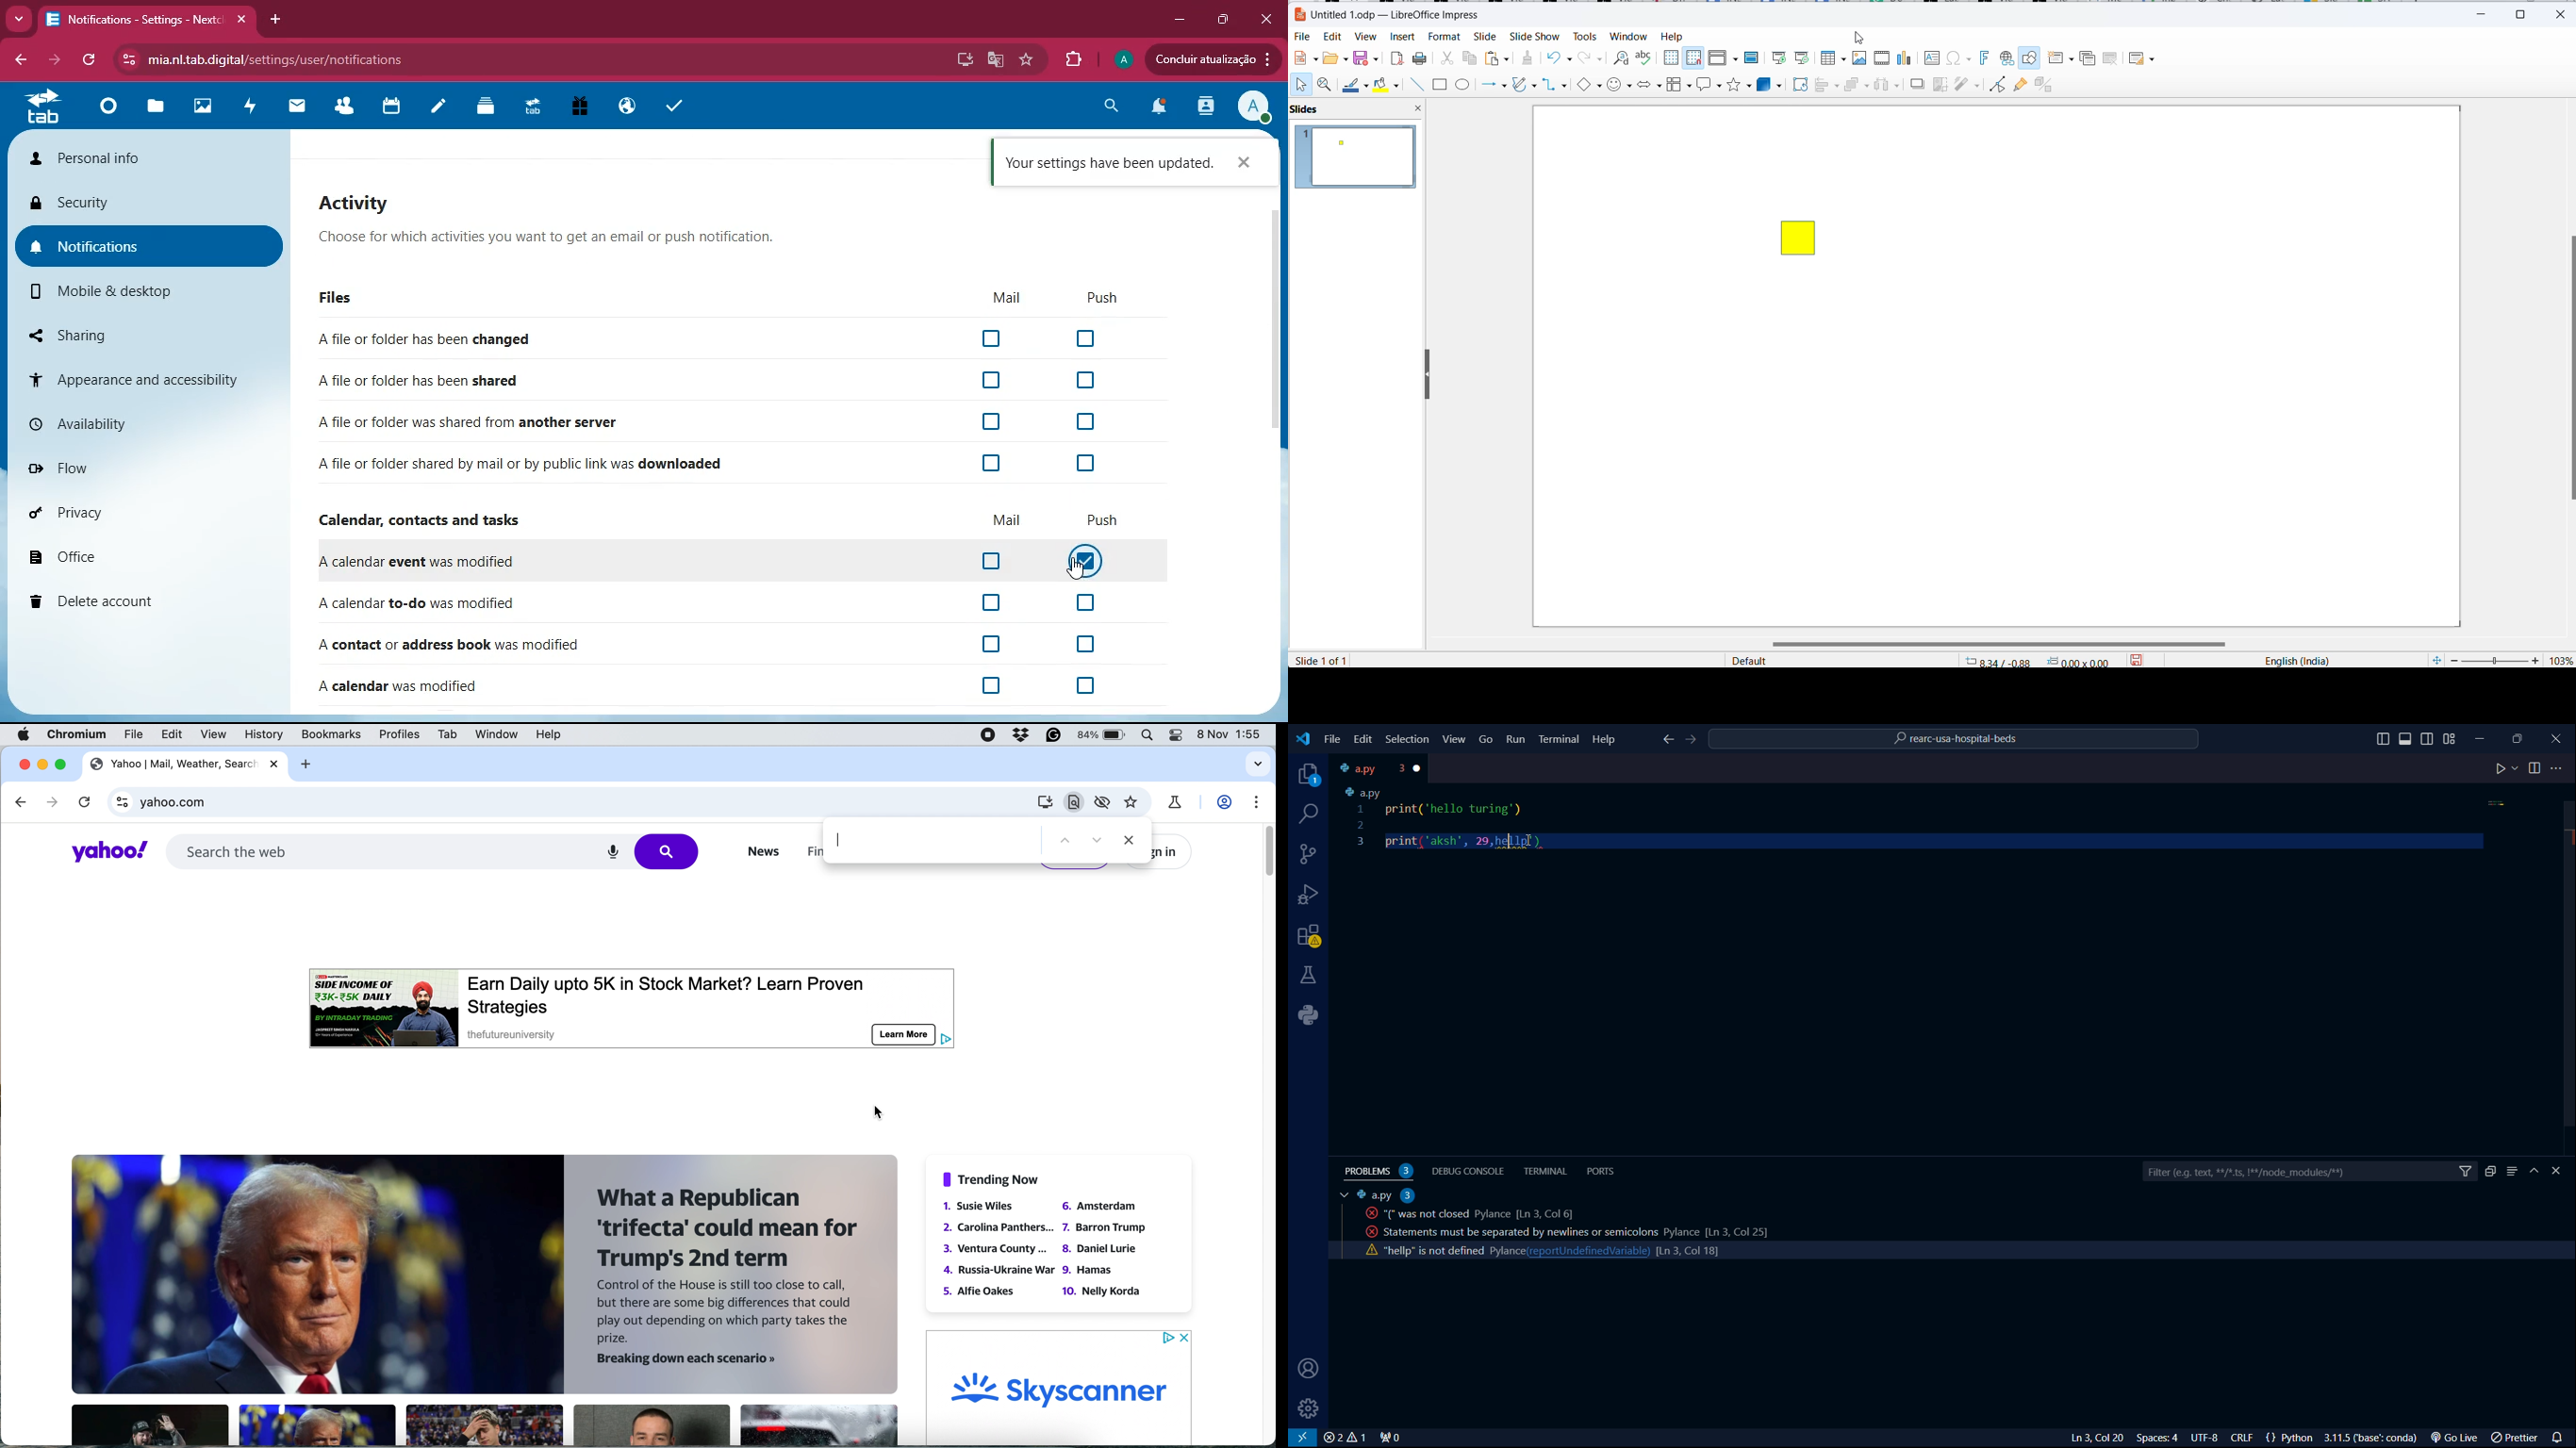 The height and width of the screenshot is (1456, 2576). What do you see at coordinates (251, 111) in the screenshot?
I see `activity` at bounding box center [251, 111].